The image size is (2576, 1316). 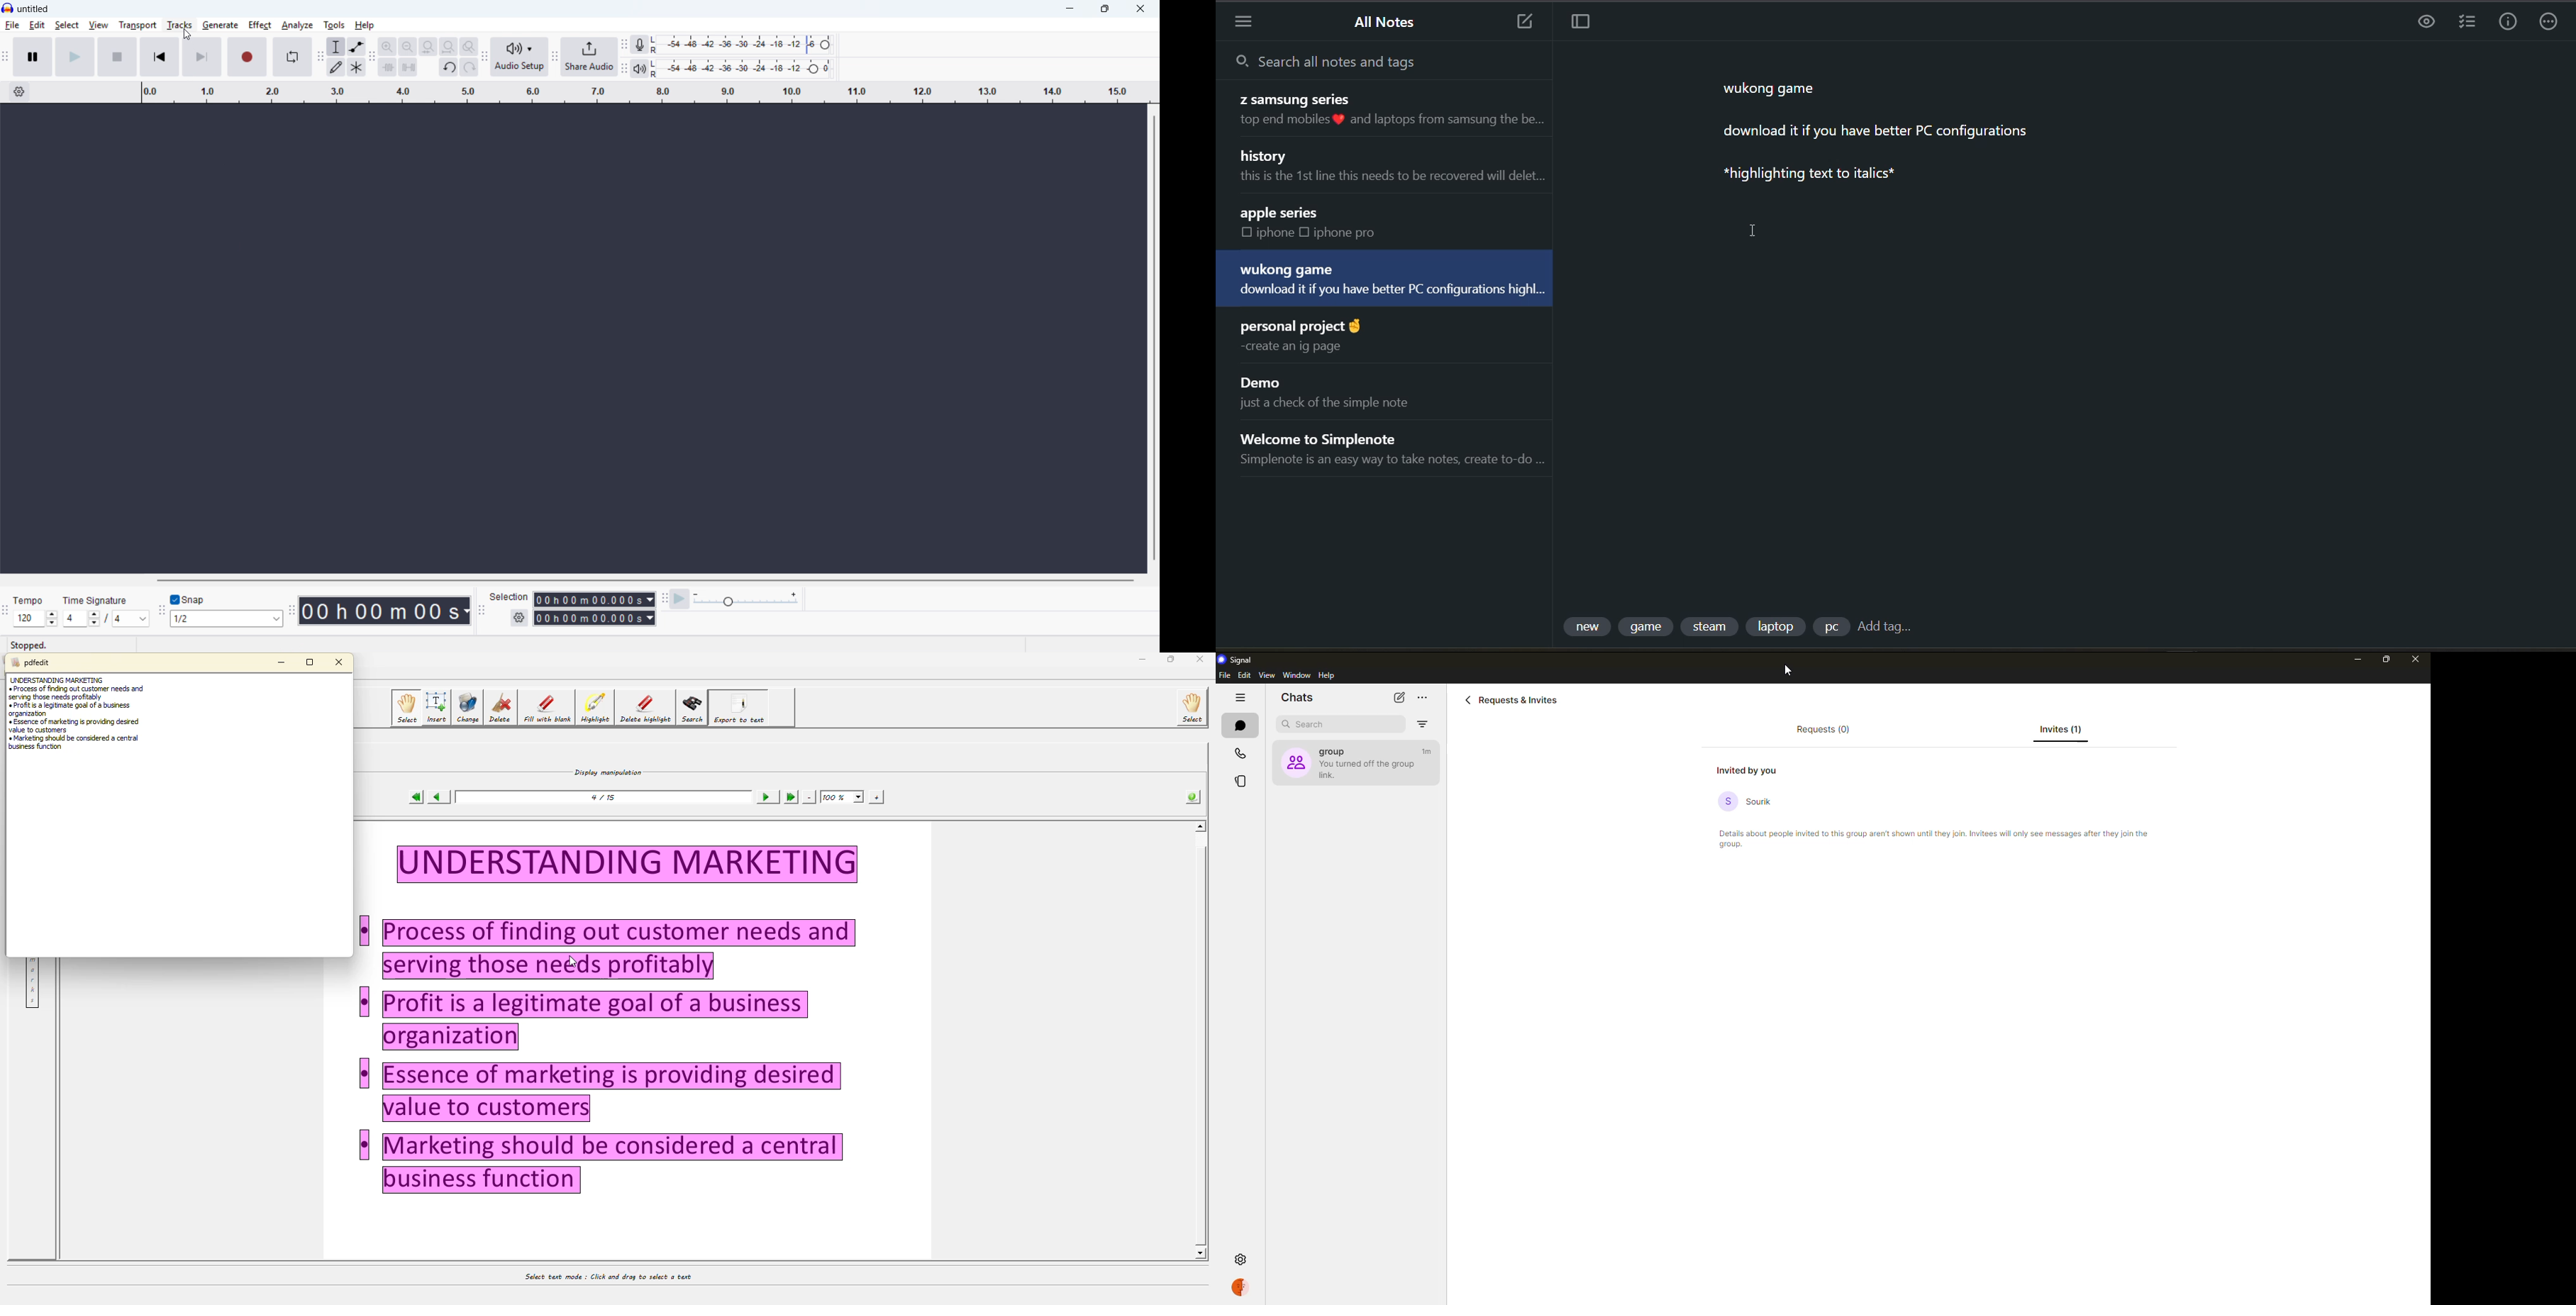 What do you see at coordinates (1933, 131) in the screenshot?
I see `data from current note` at bounding box center [1933, 131].